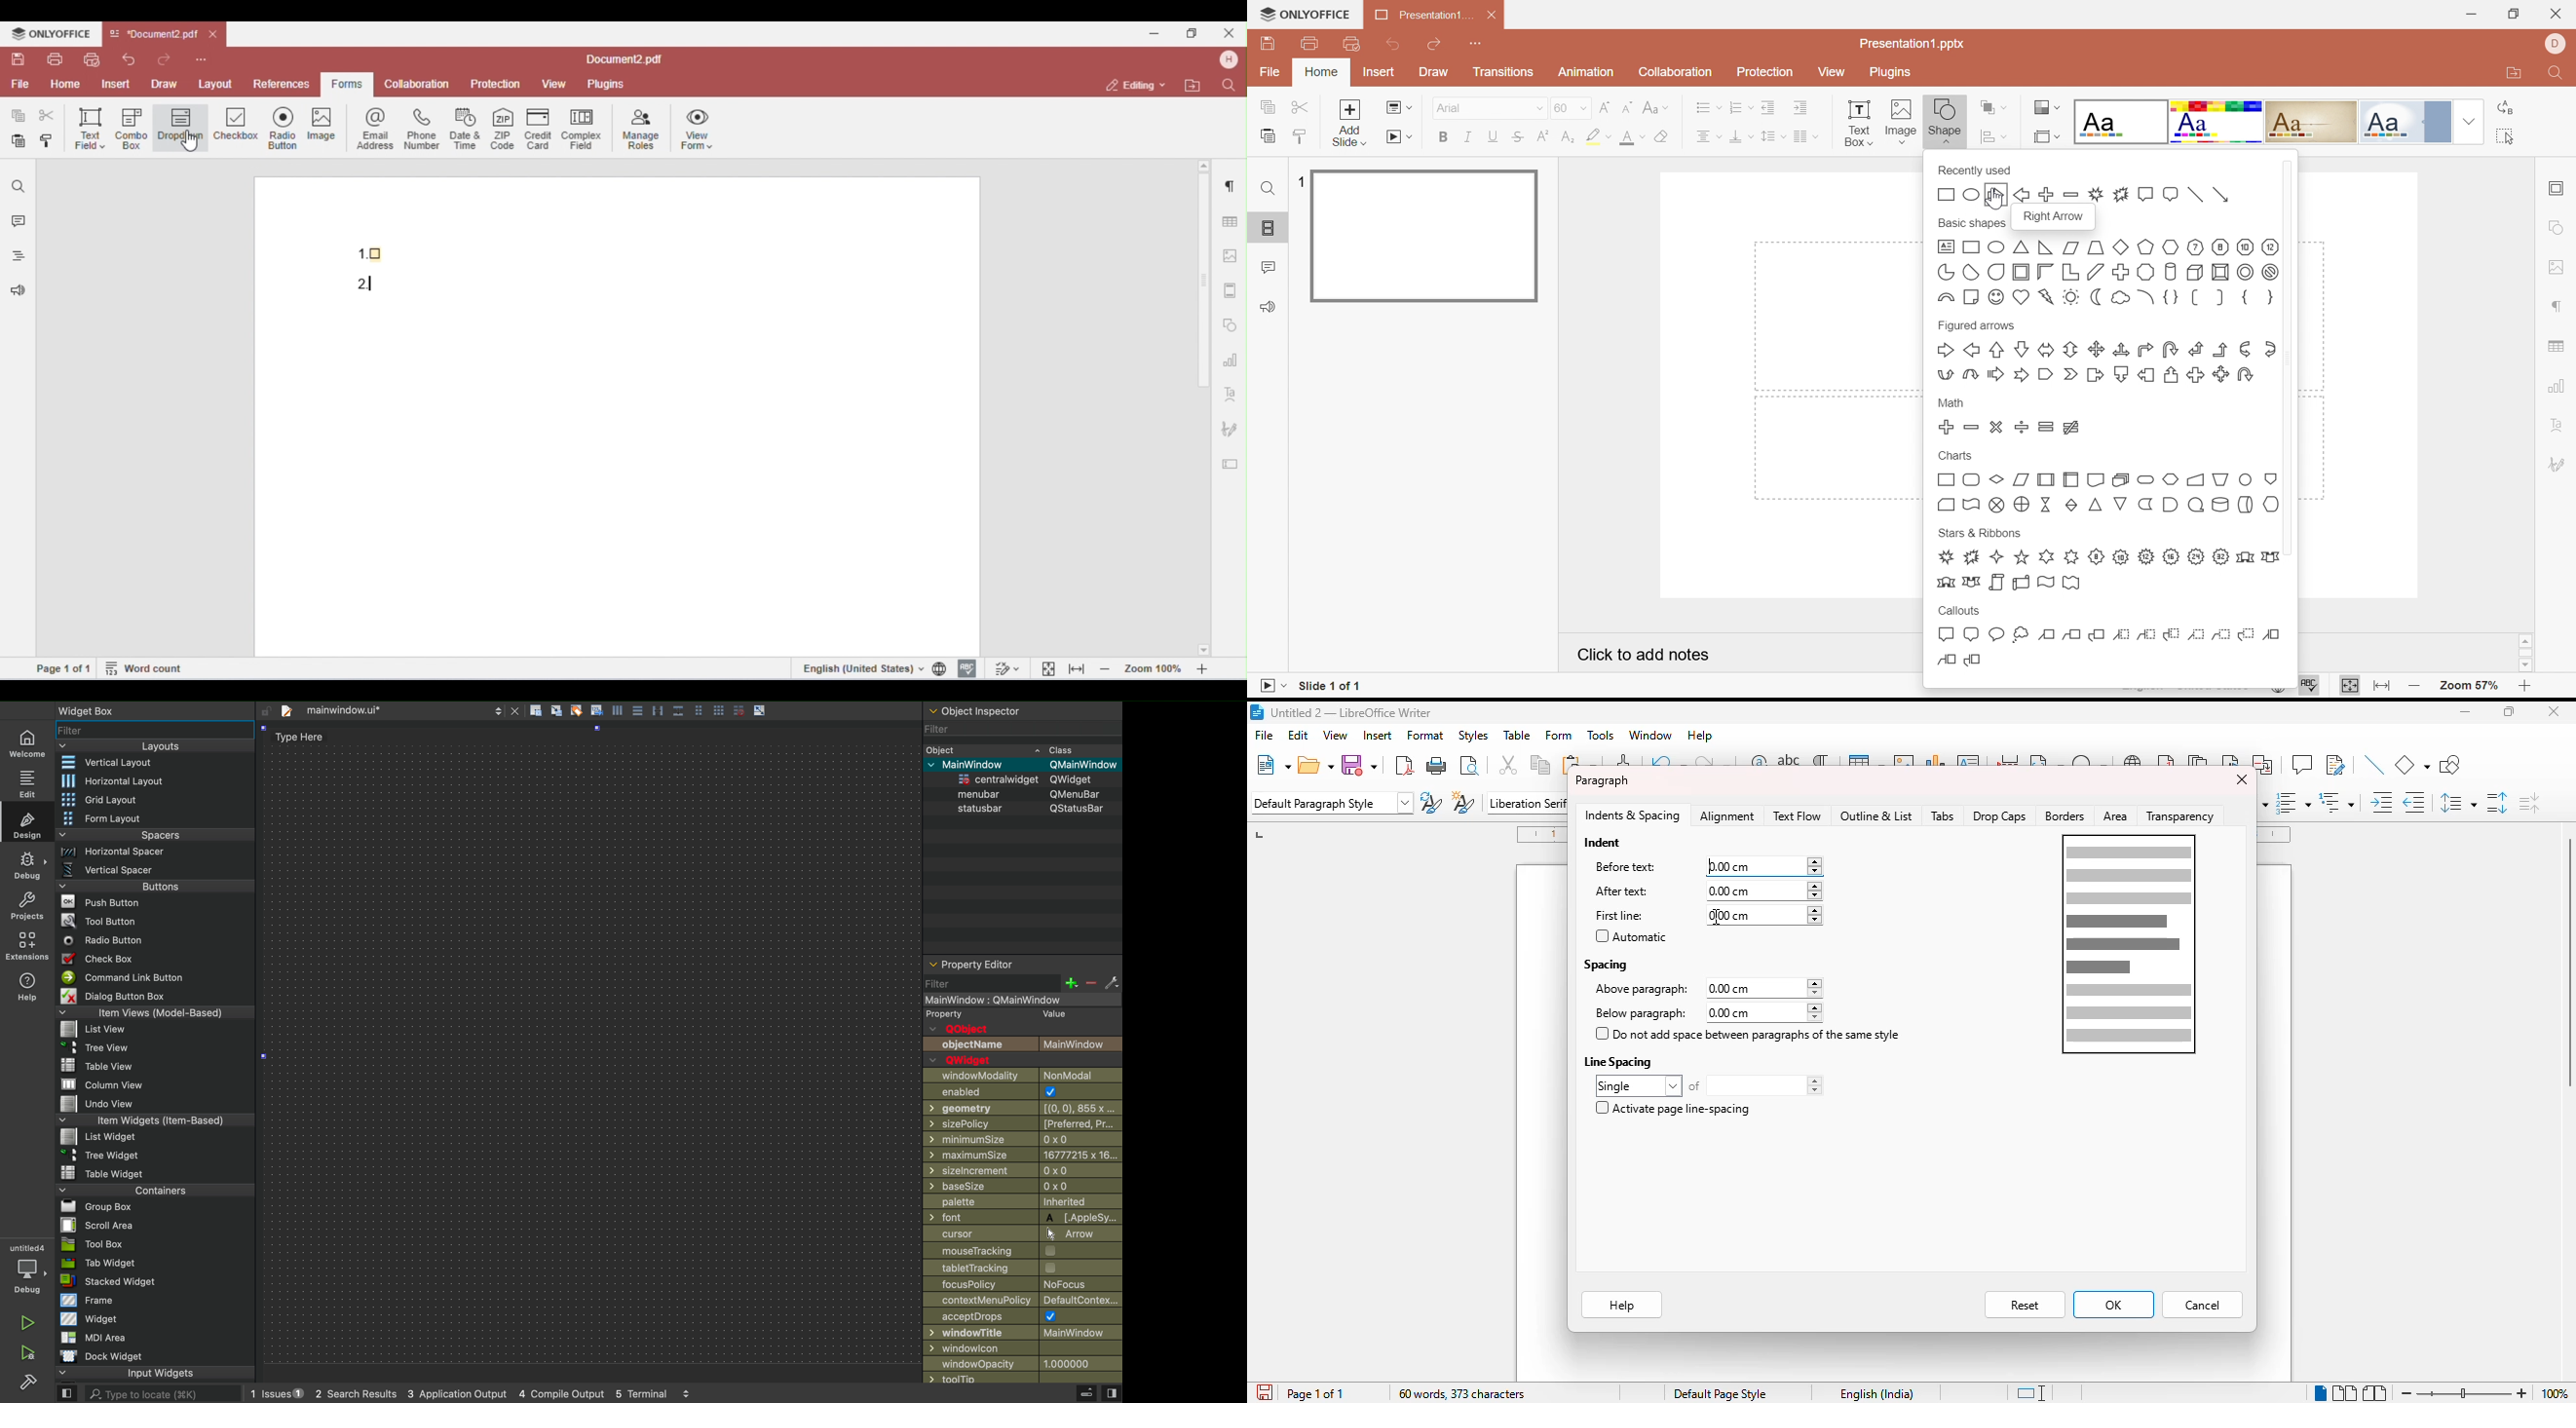  What do you see at coordinates (1801, 107) in the screenshot?
I see `Increase indent` at bounding box center [1801, 107].